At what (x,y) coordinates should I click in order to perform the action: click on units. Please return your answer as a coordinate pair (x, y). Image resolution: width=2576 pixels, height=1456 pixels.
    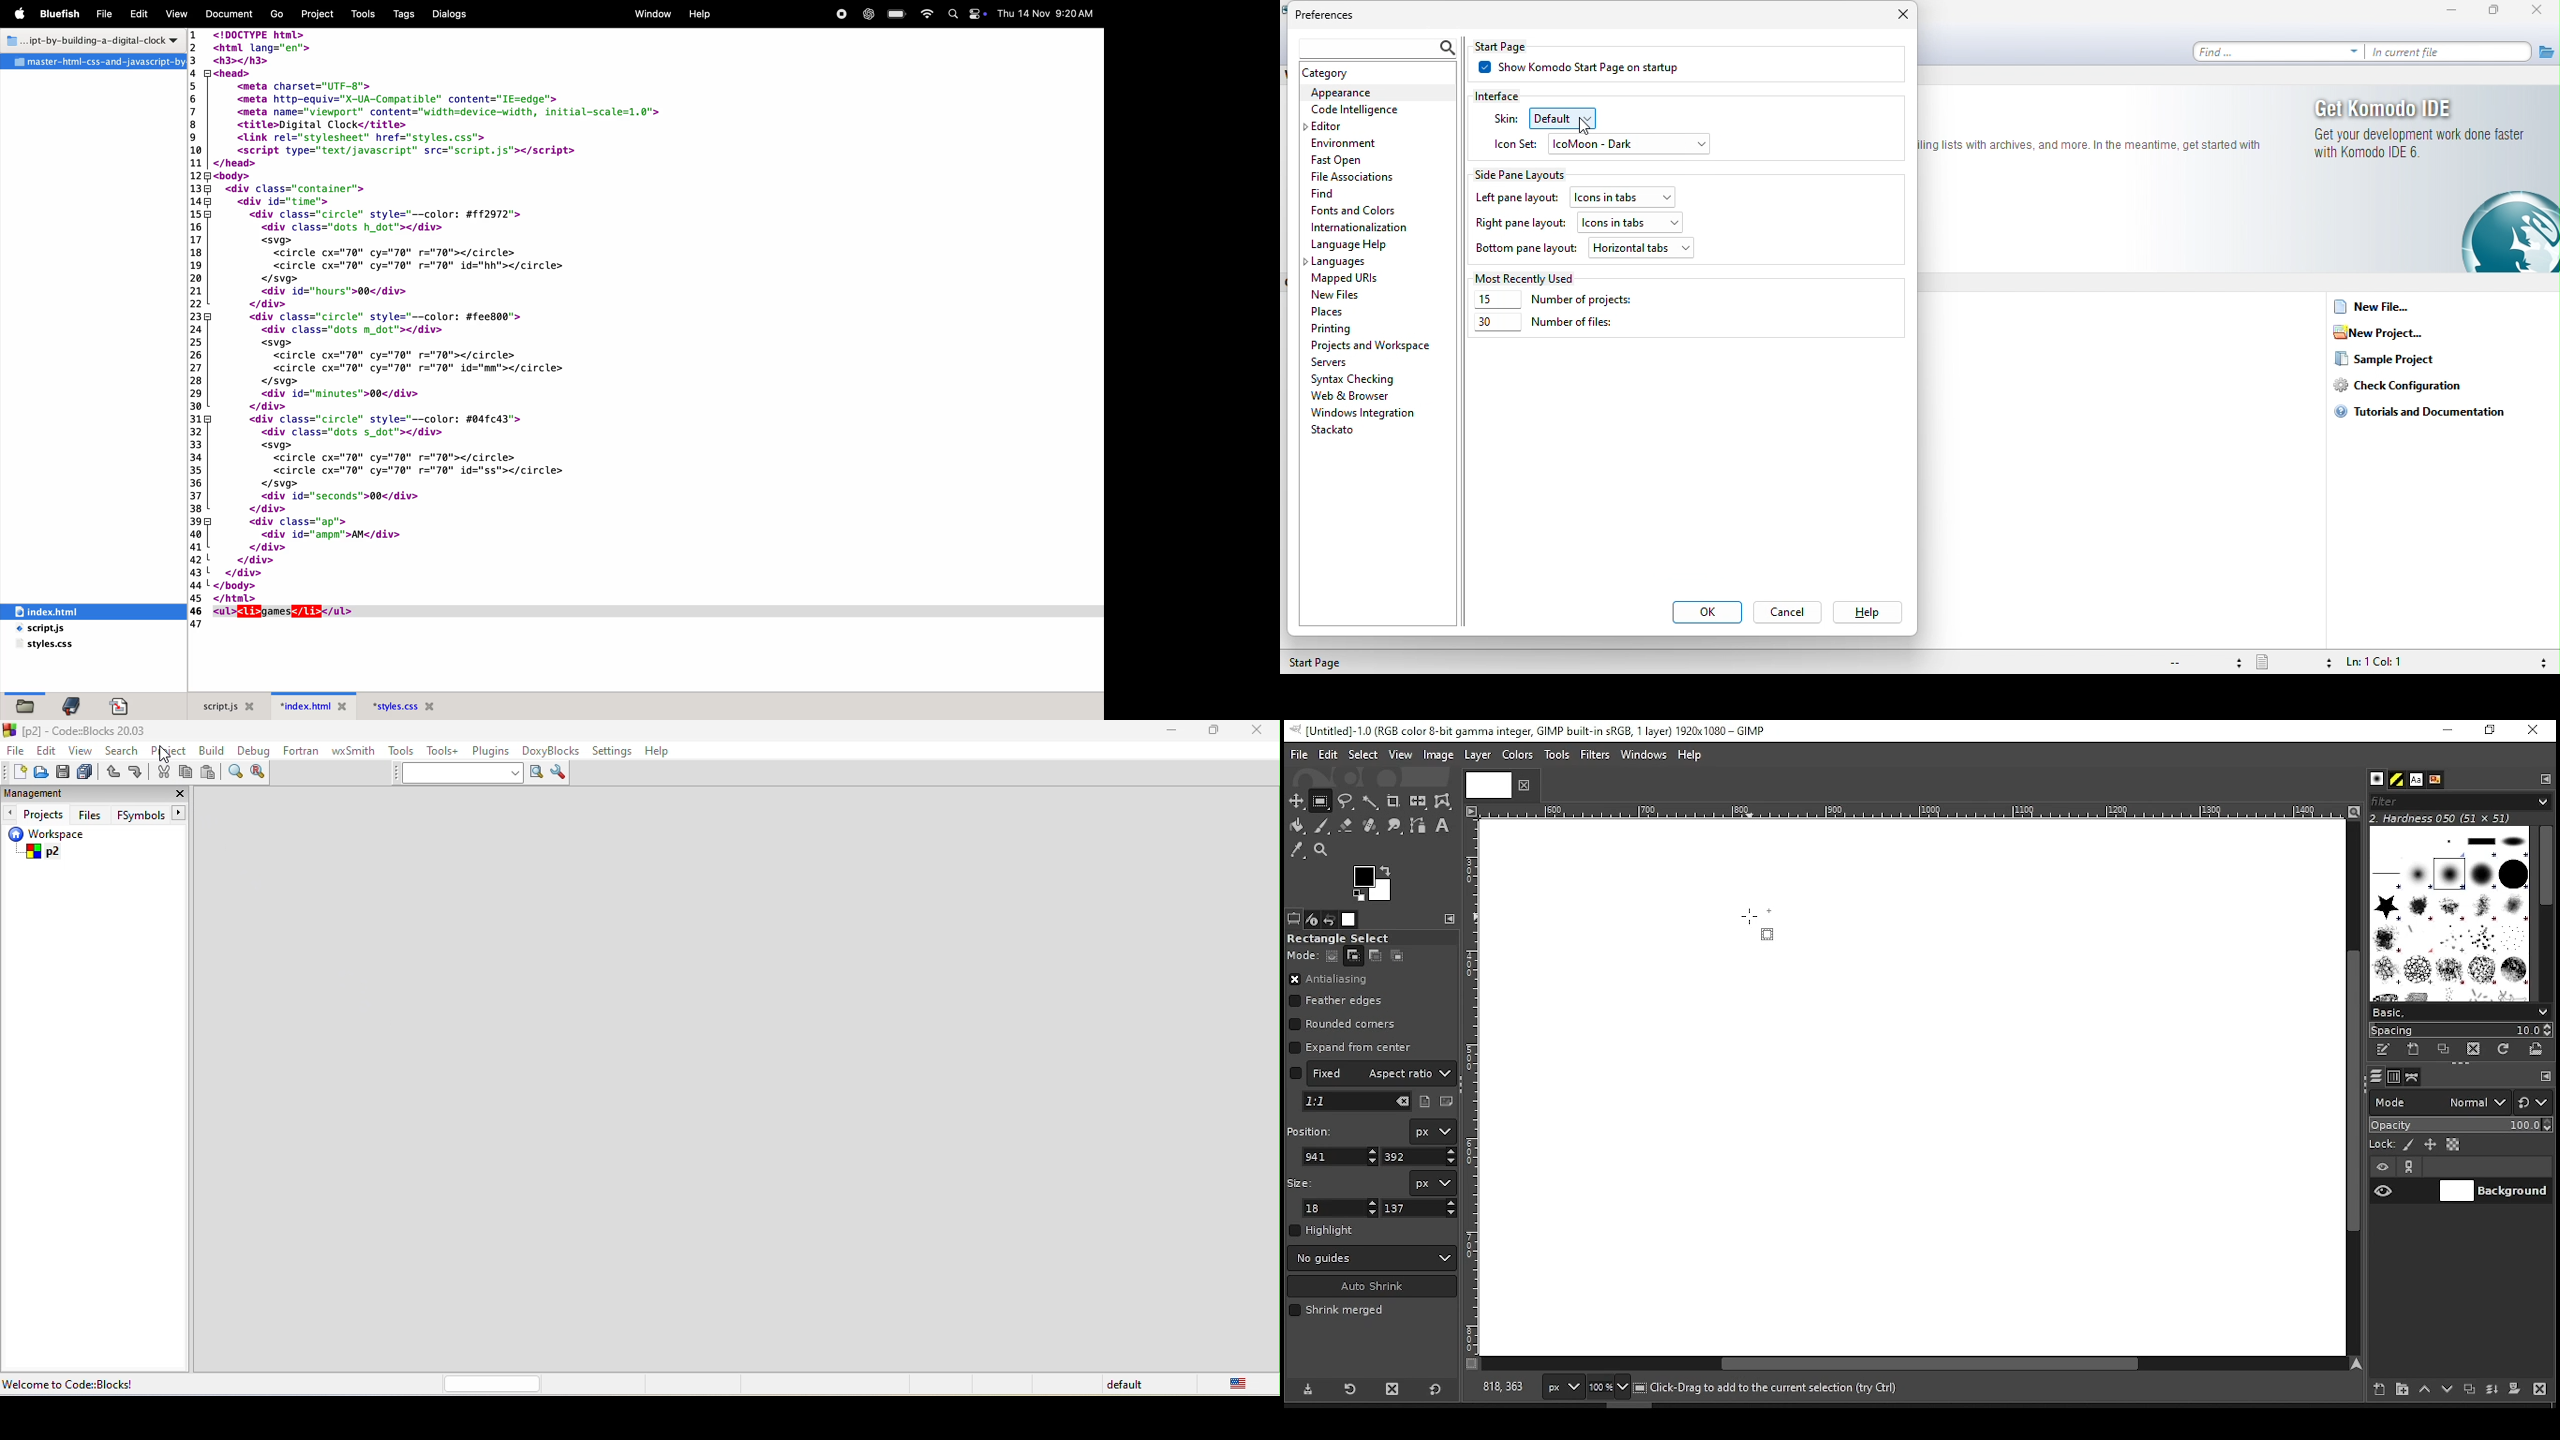
    Looking at the image, I should click on (1432, 1183).